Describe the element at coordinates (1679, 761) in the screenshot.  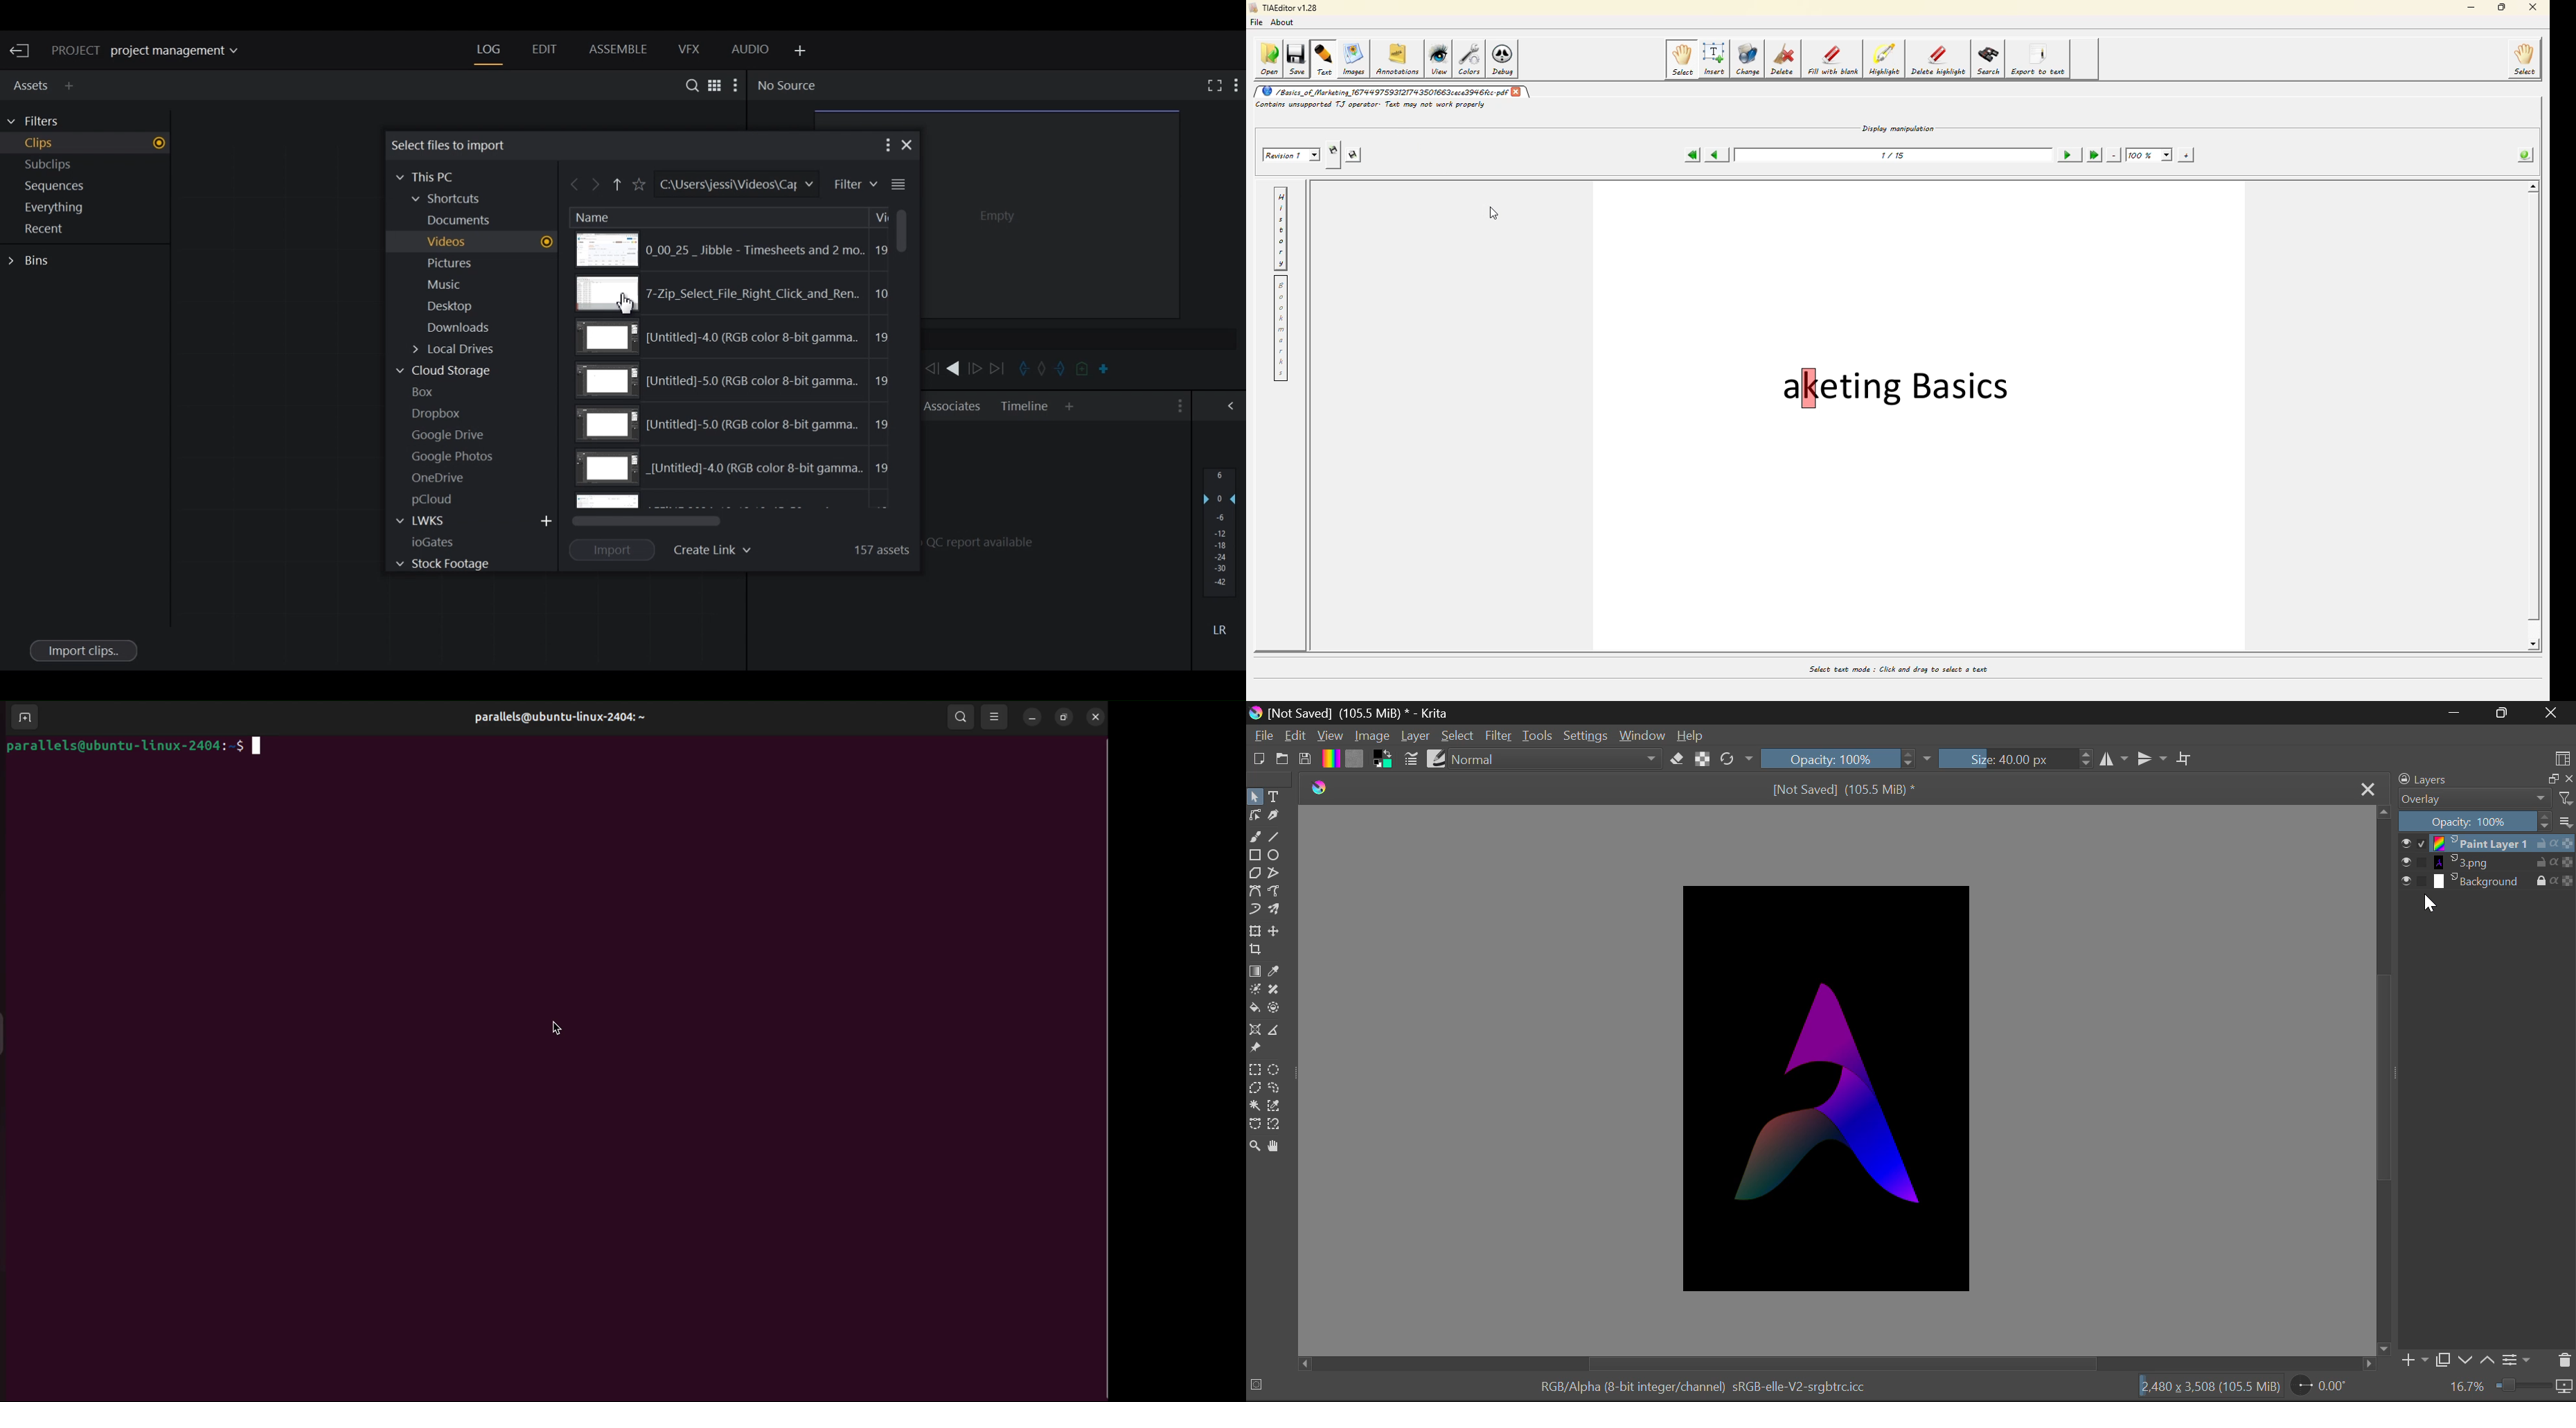
I see `Erase` at that location.